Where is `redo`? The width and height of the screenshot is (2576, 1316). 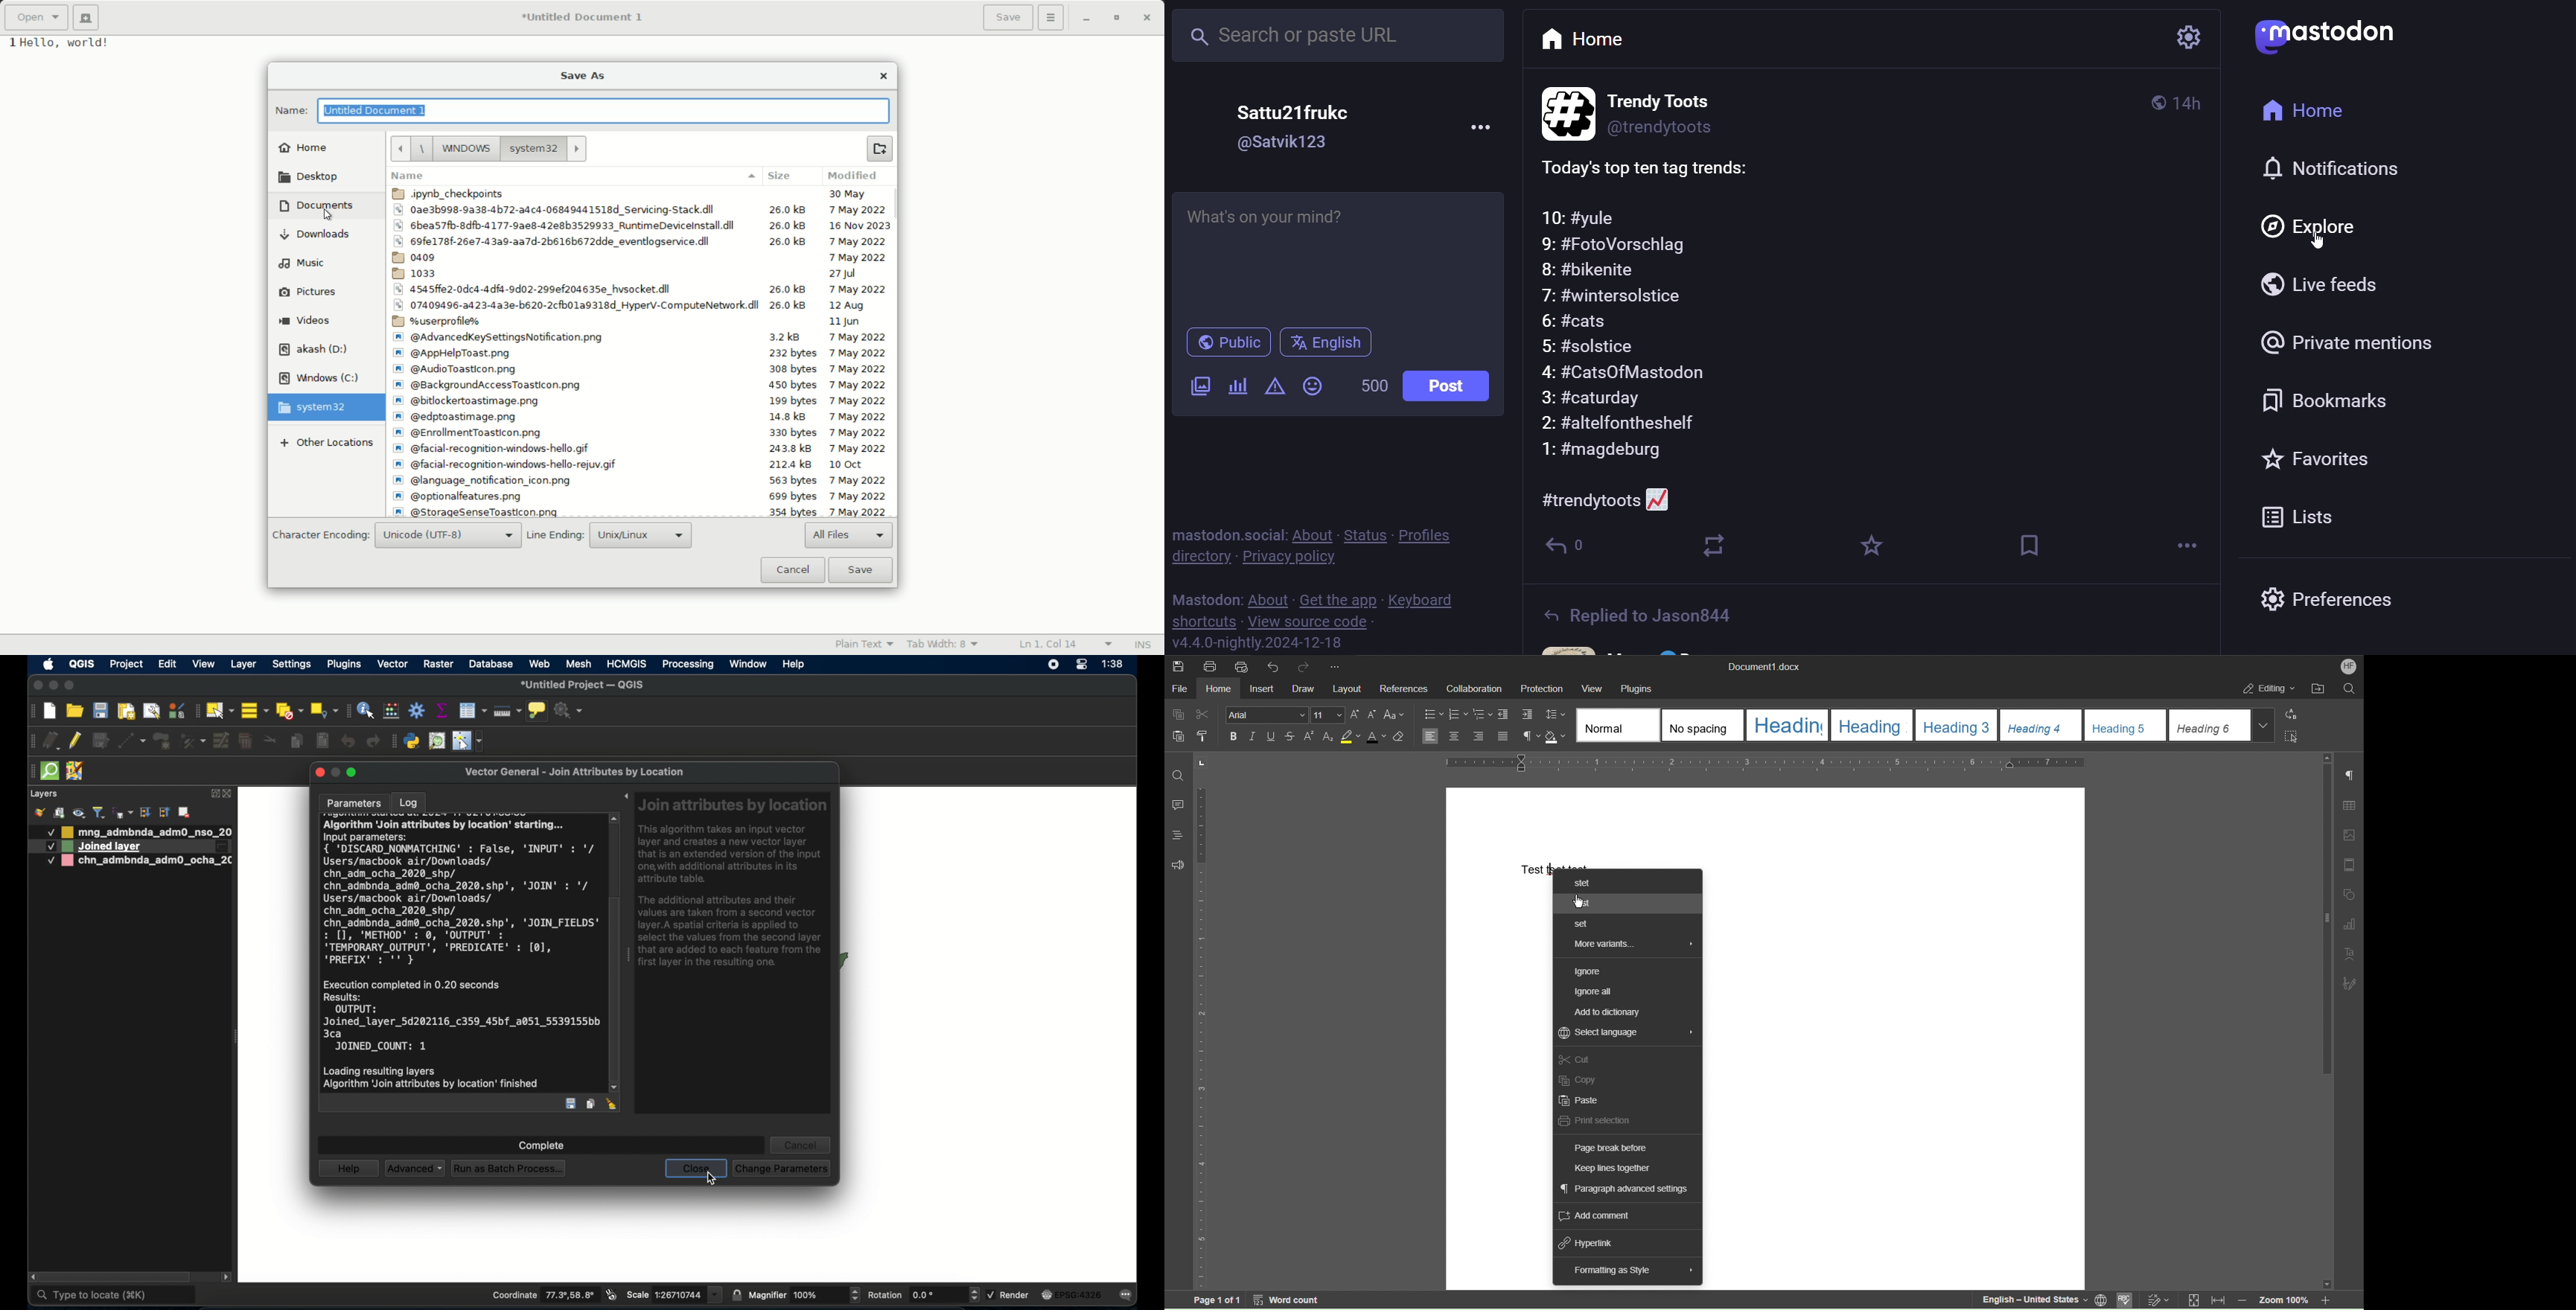
redo is located at coordinates (372, 742).